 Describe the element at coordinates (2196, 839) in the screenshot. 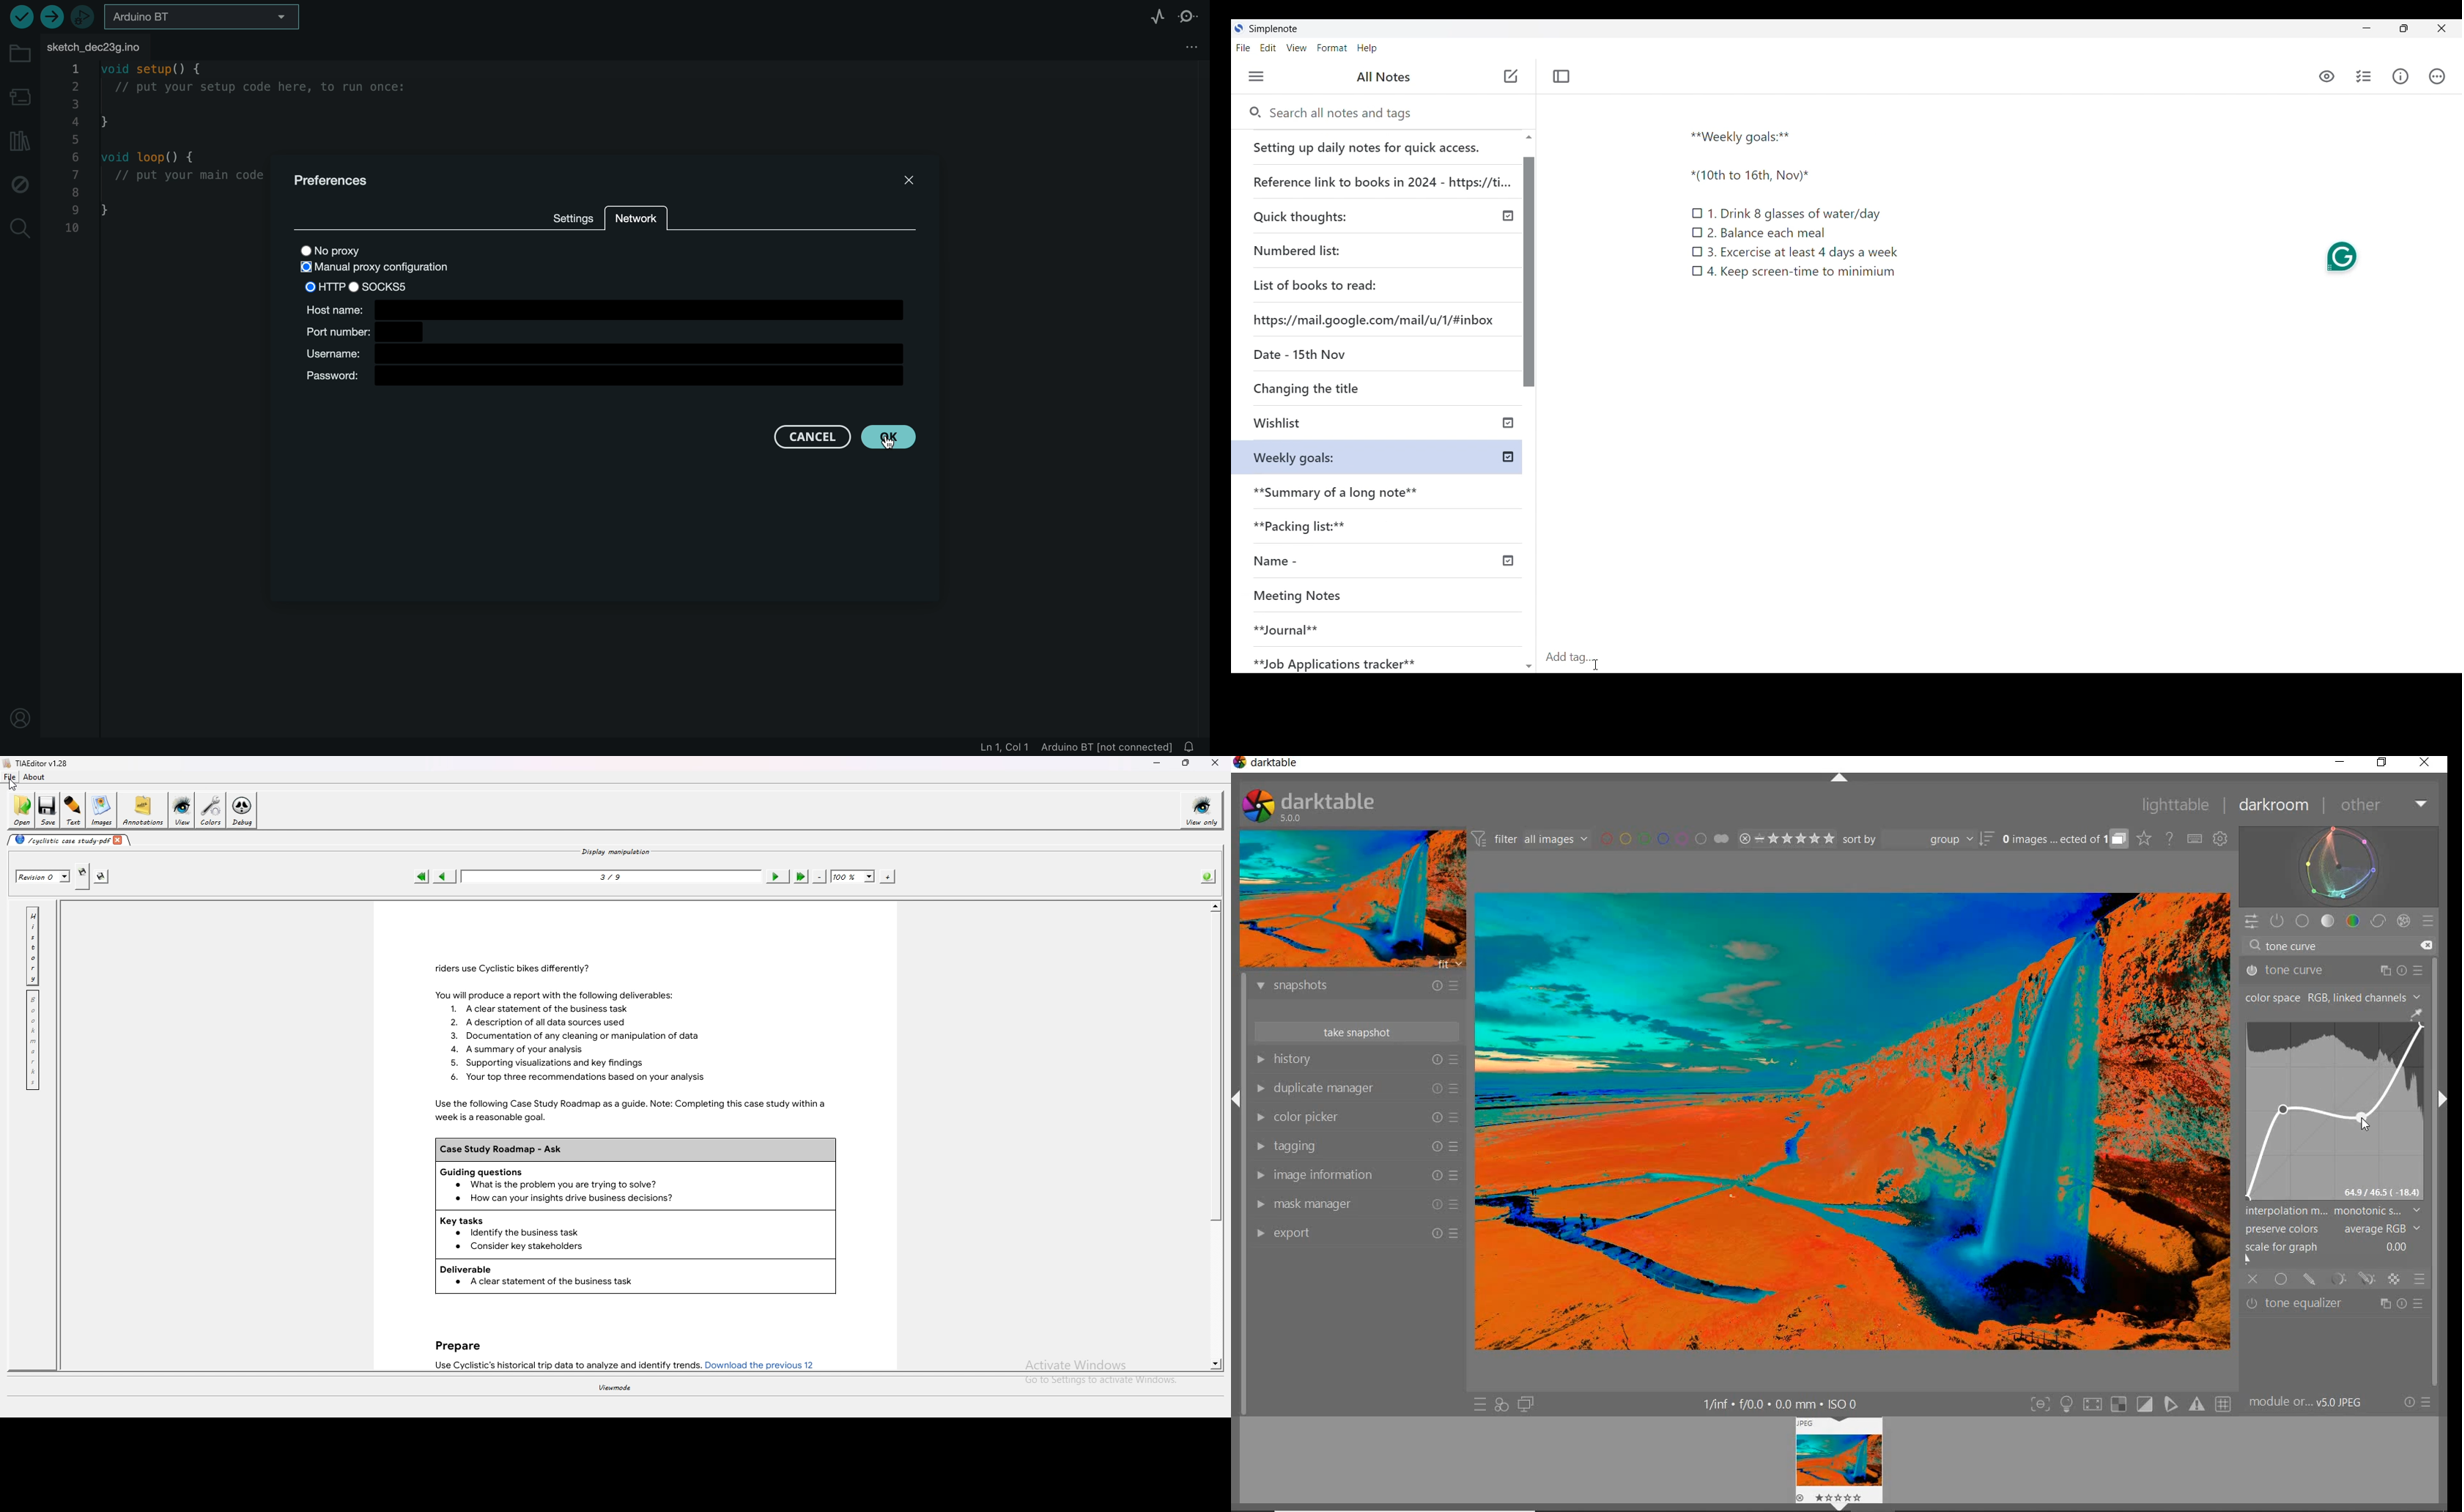

I see `SET KEYBOARD SHORTCUTS` at that location.